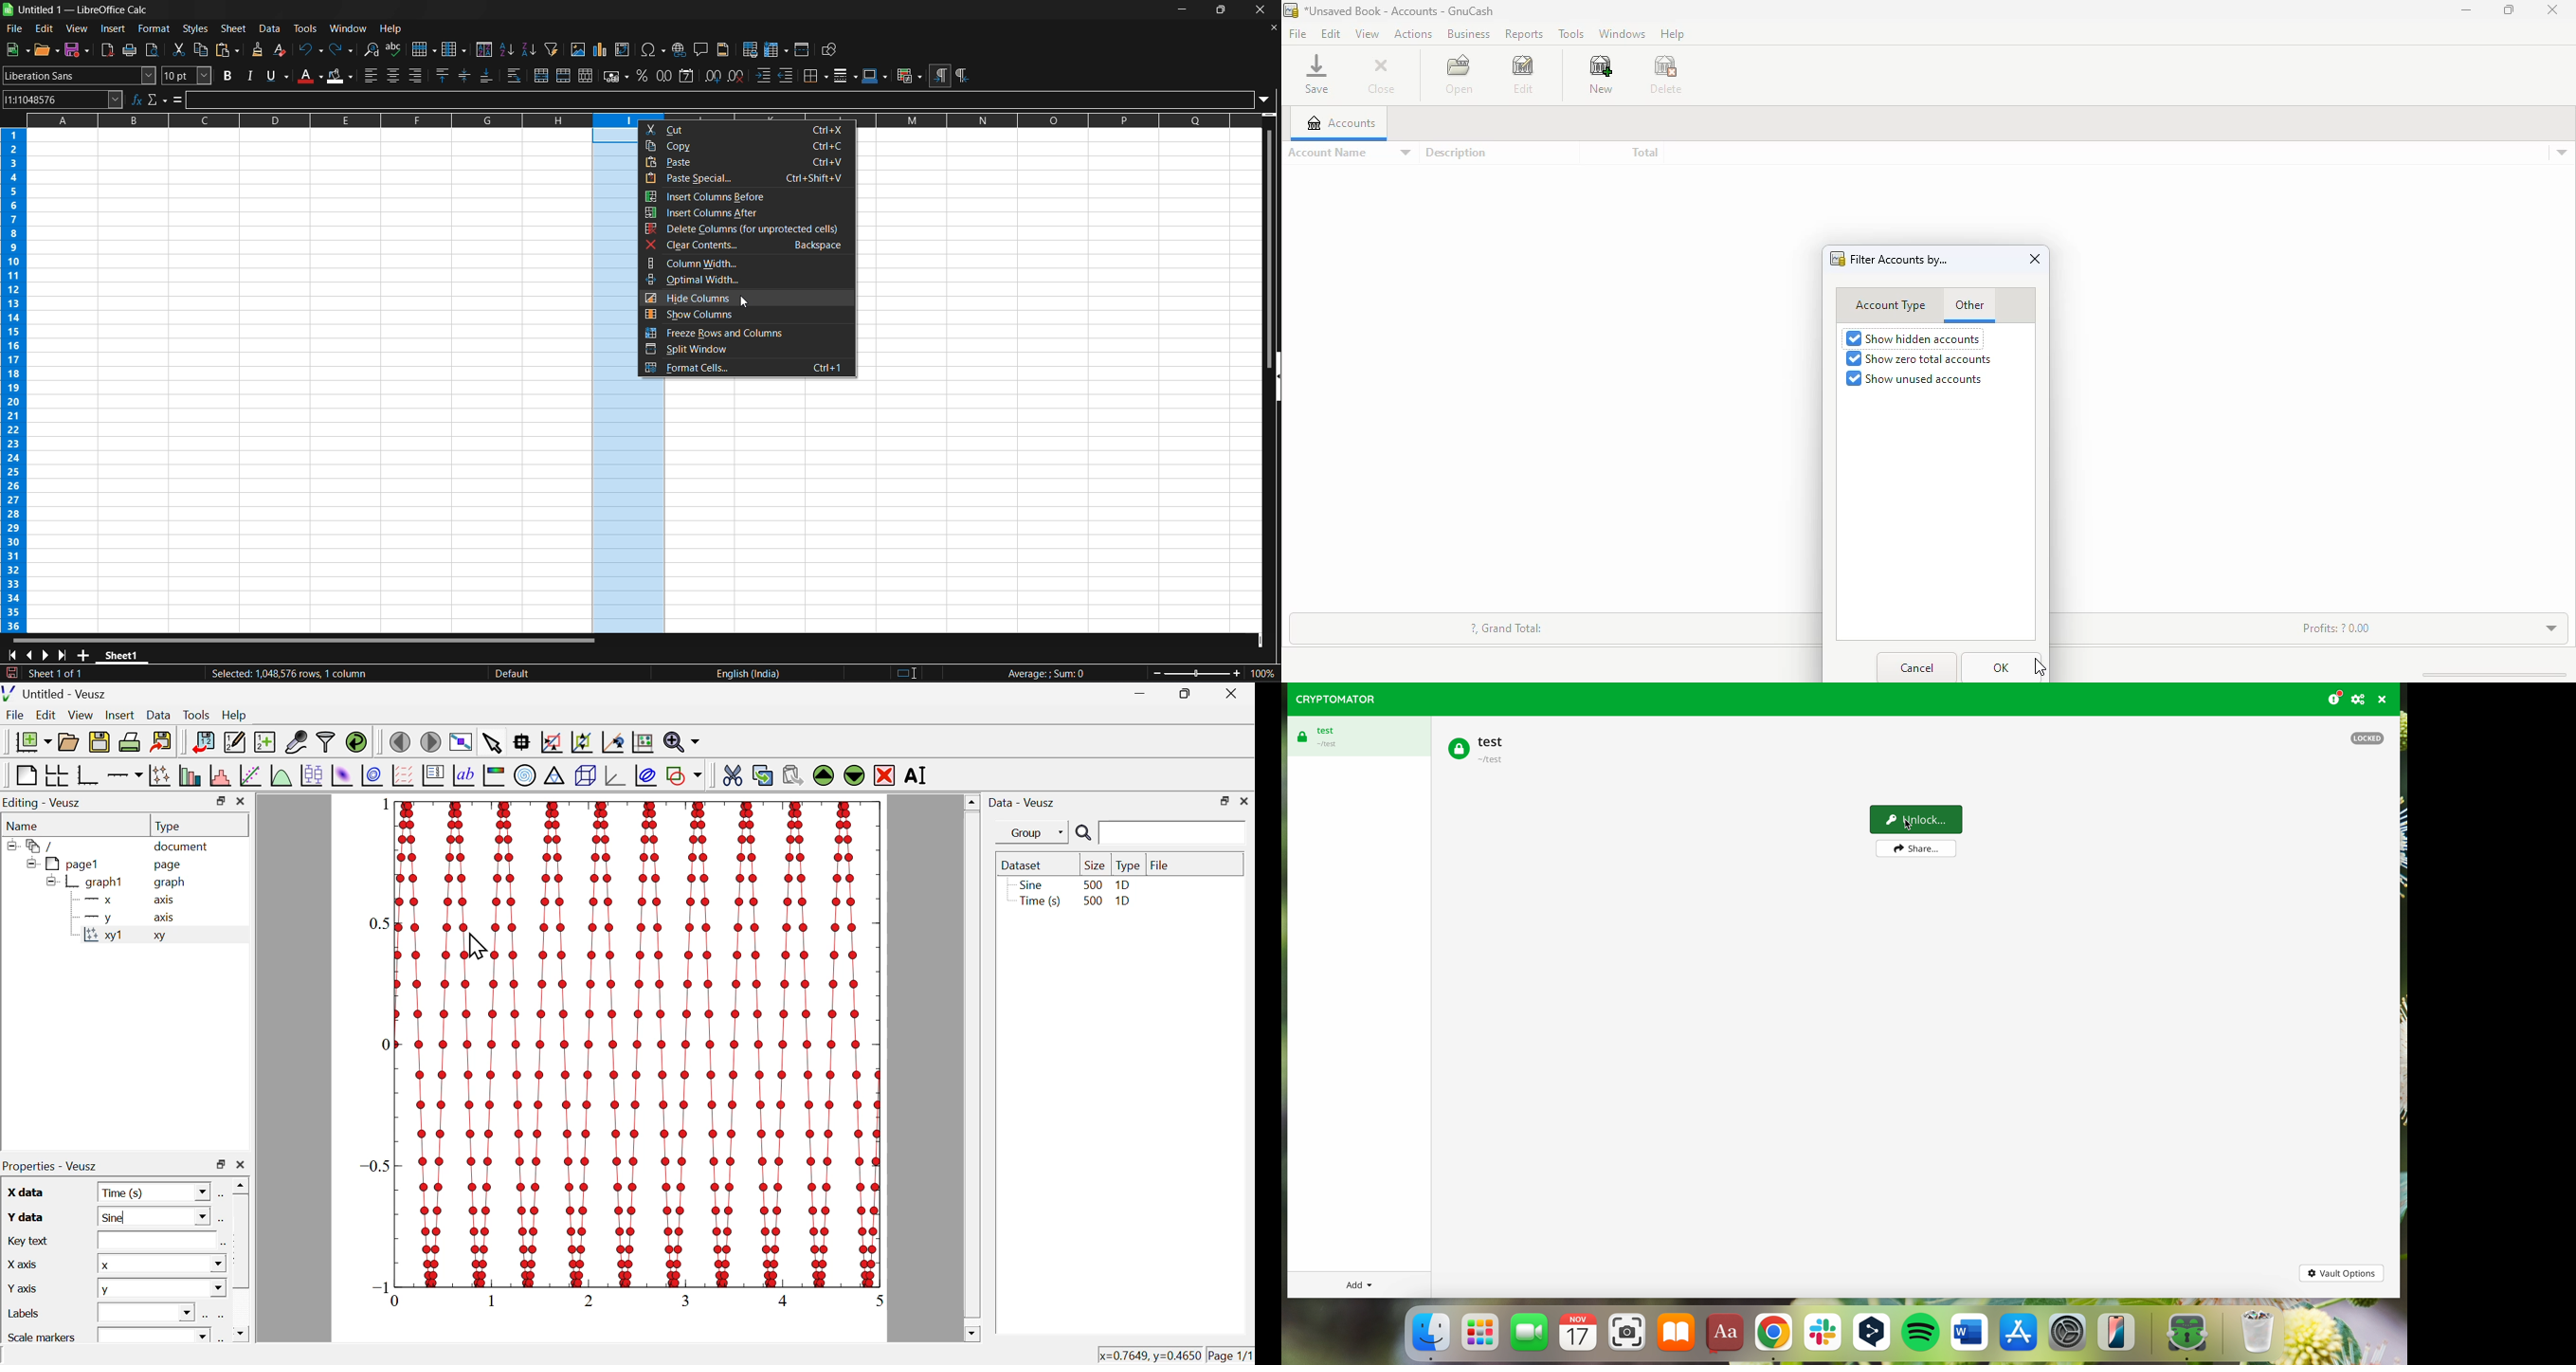  I want to click on 500, so click(1092, 902).